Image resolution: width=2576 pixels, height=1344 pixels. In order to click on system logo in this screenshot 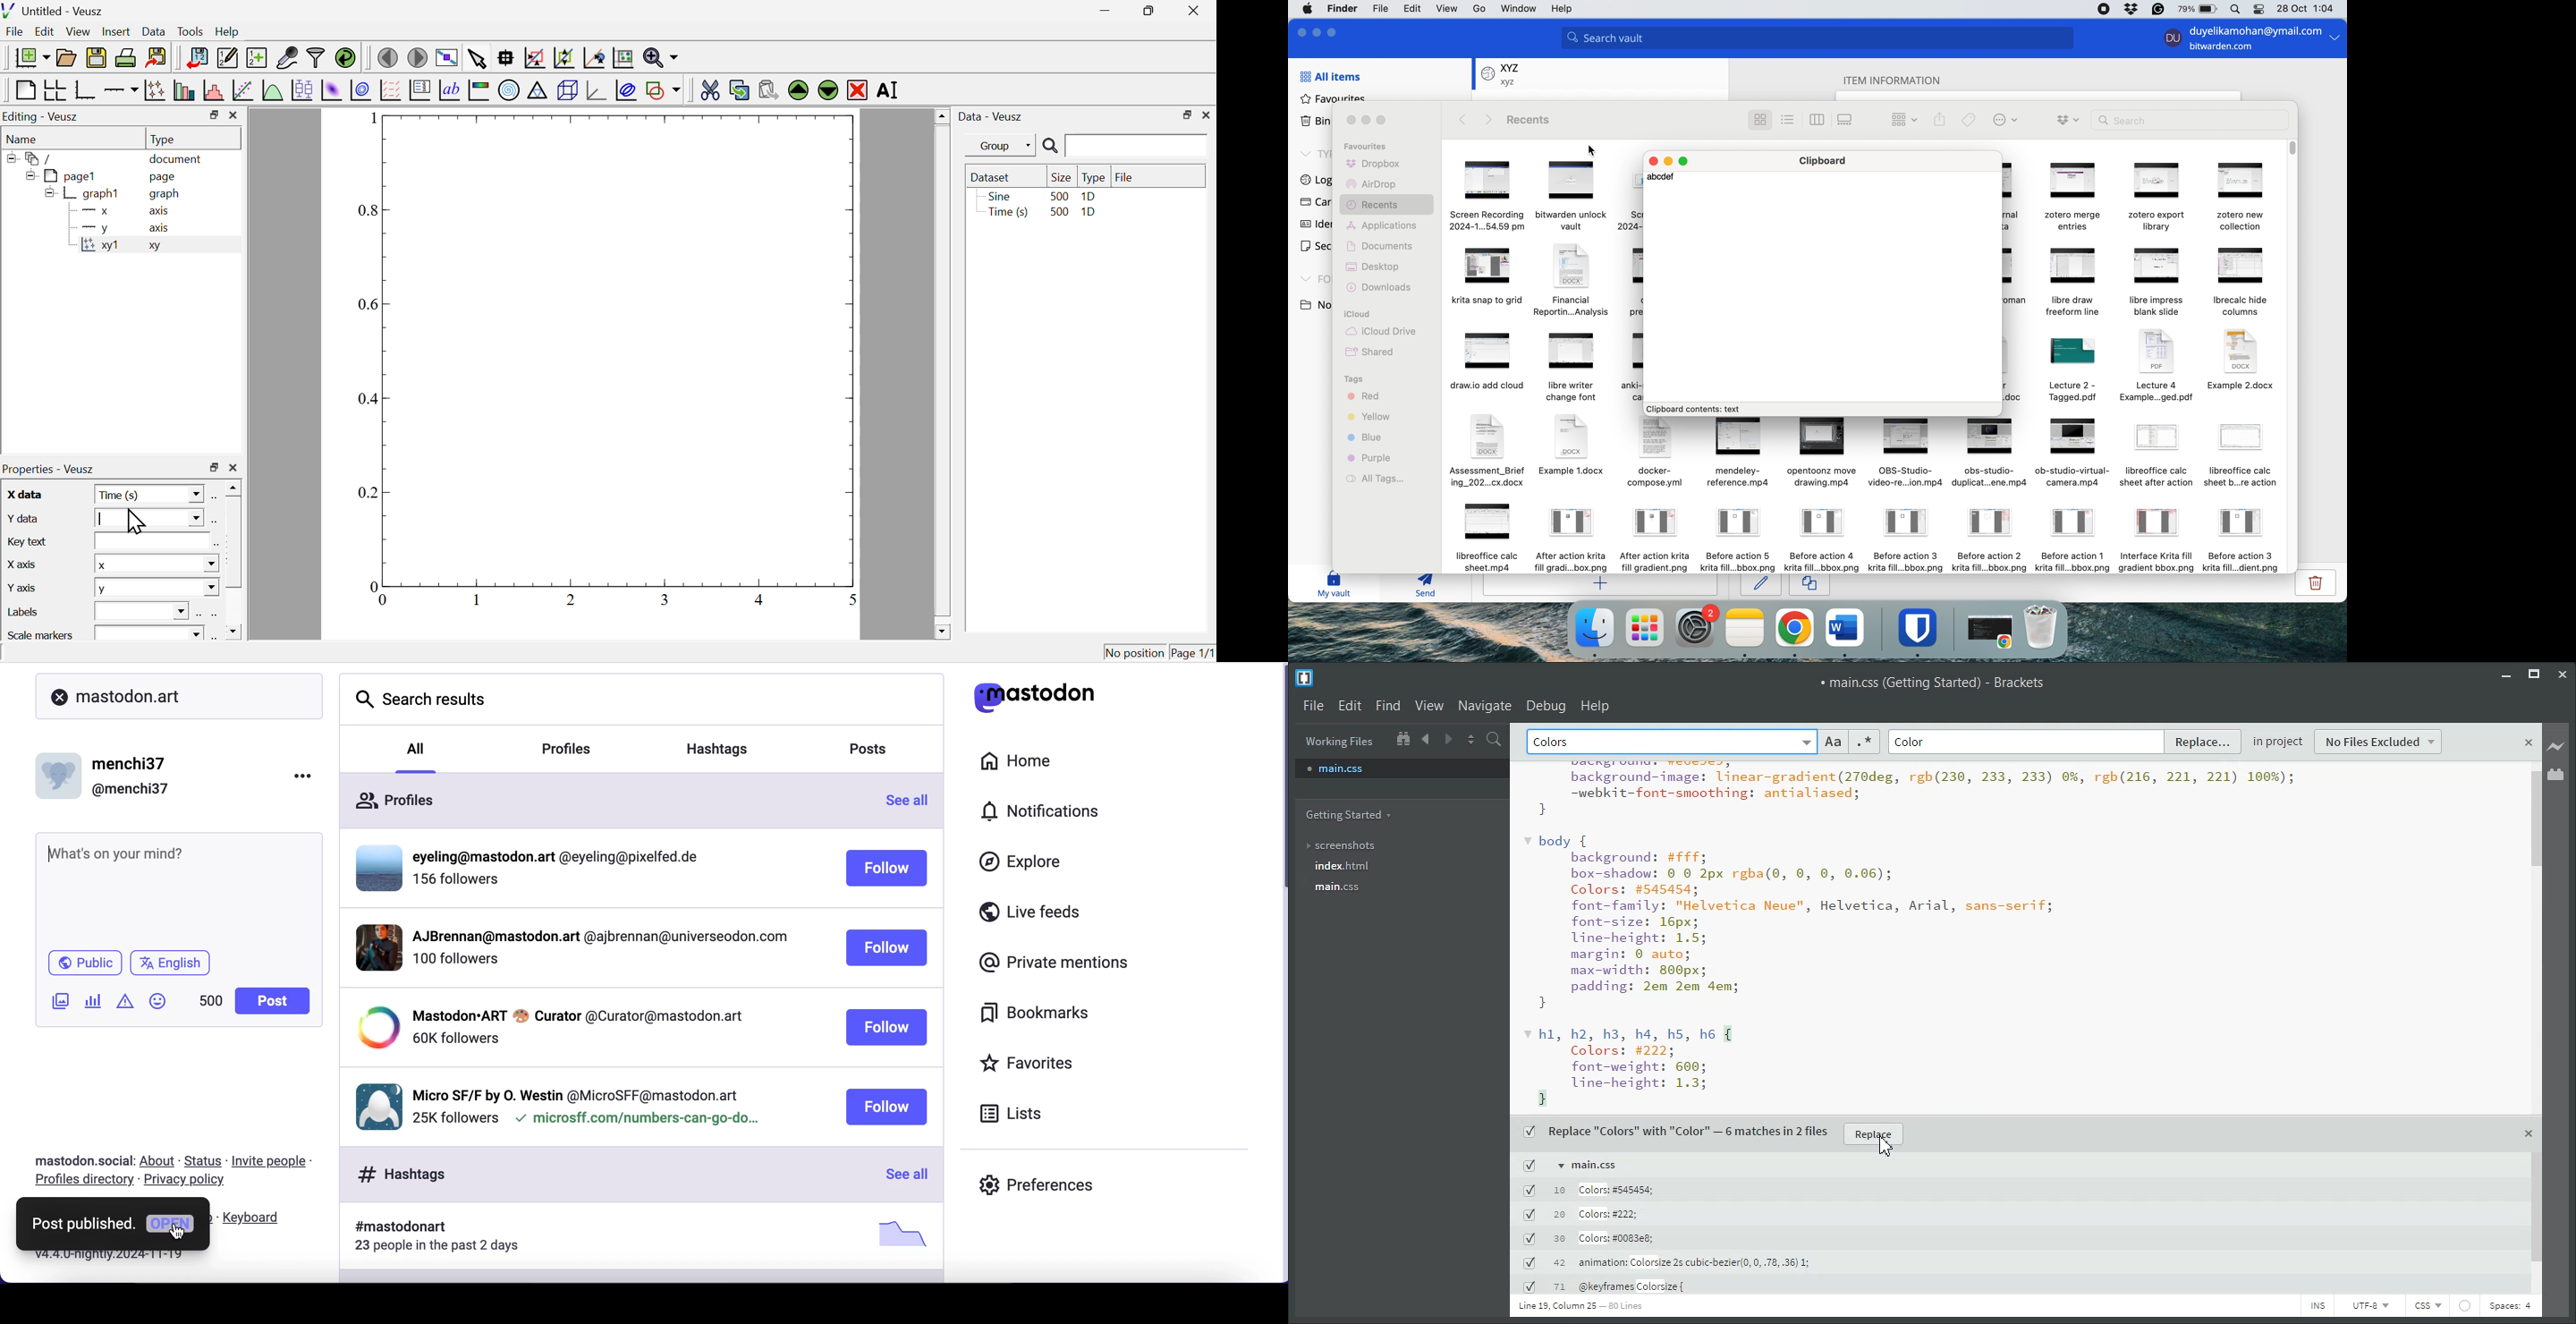, I will do `click(1309, 8)`.